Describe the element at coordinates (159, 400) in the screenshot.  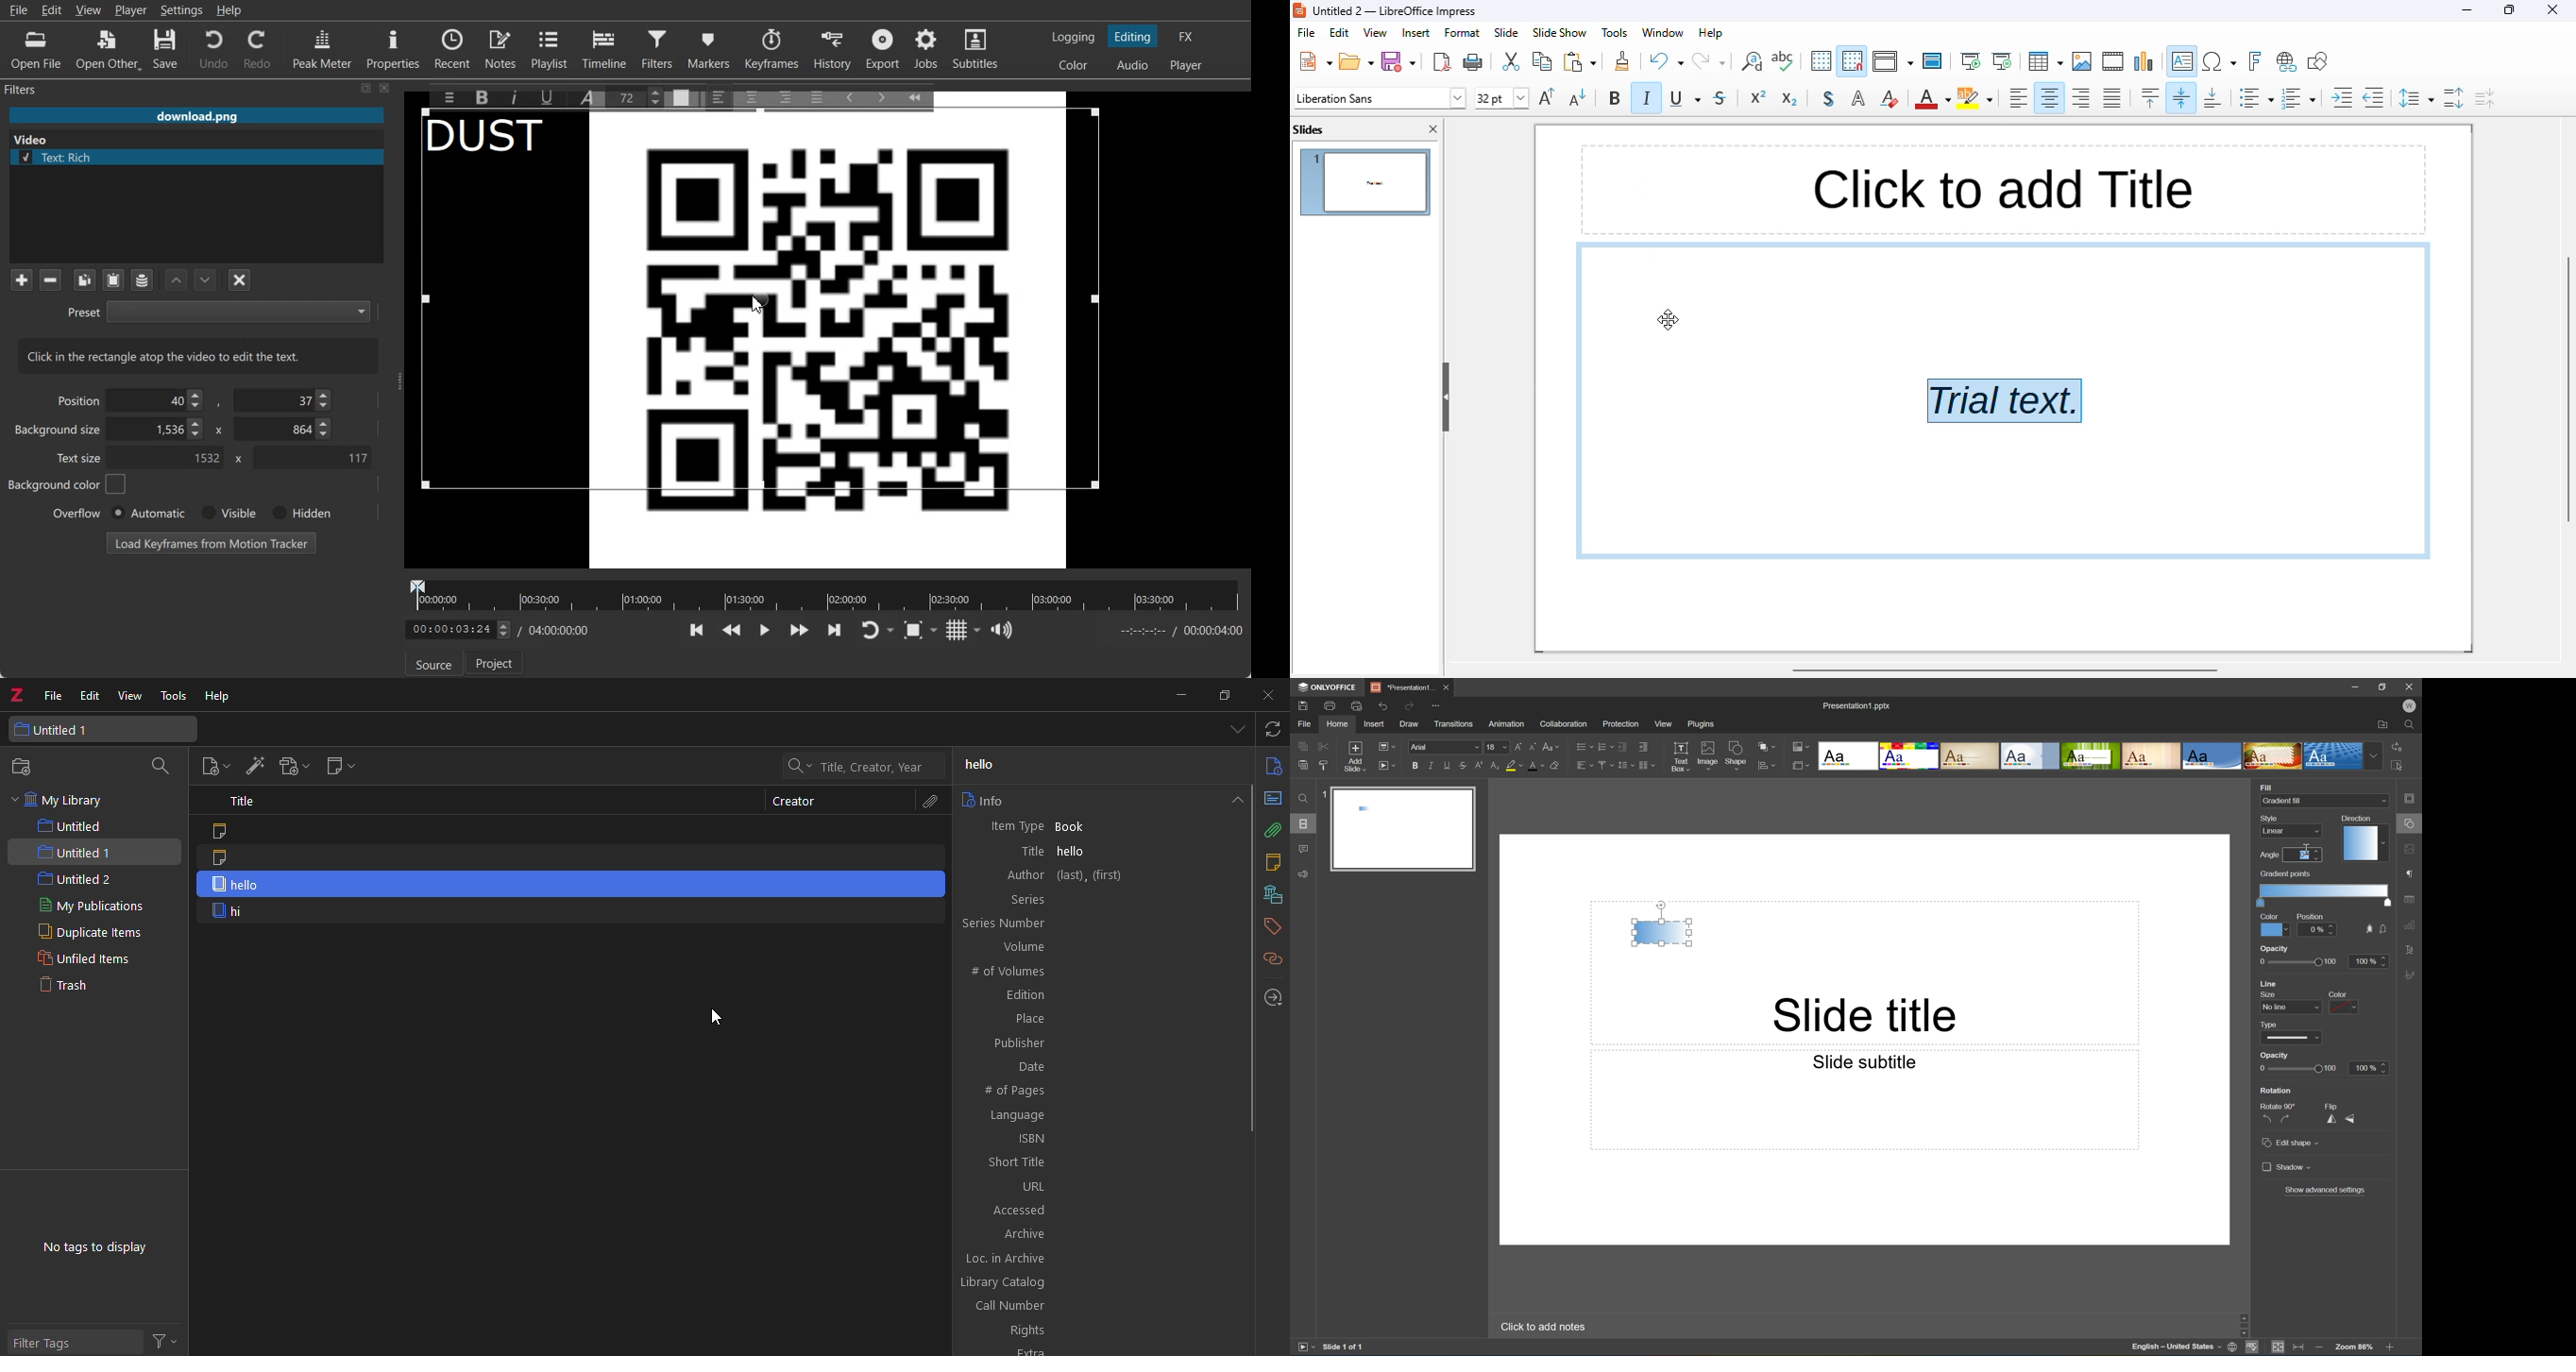
I see `Position Adjuster X- Coordinate` at that location.